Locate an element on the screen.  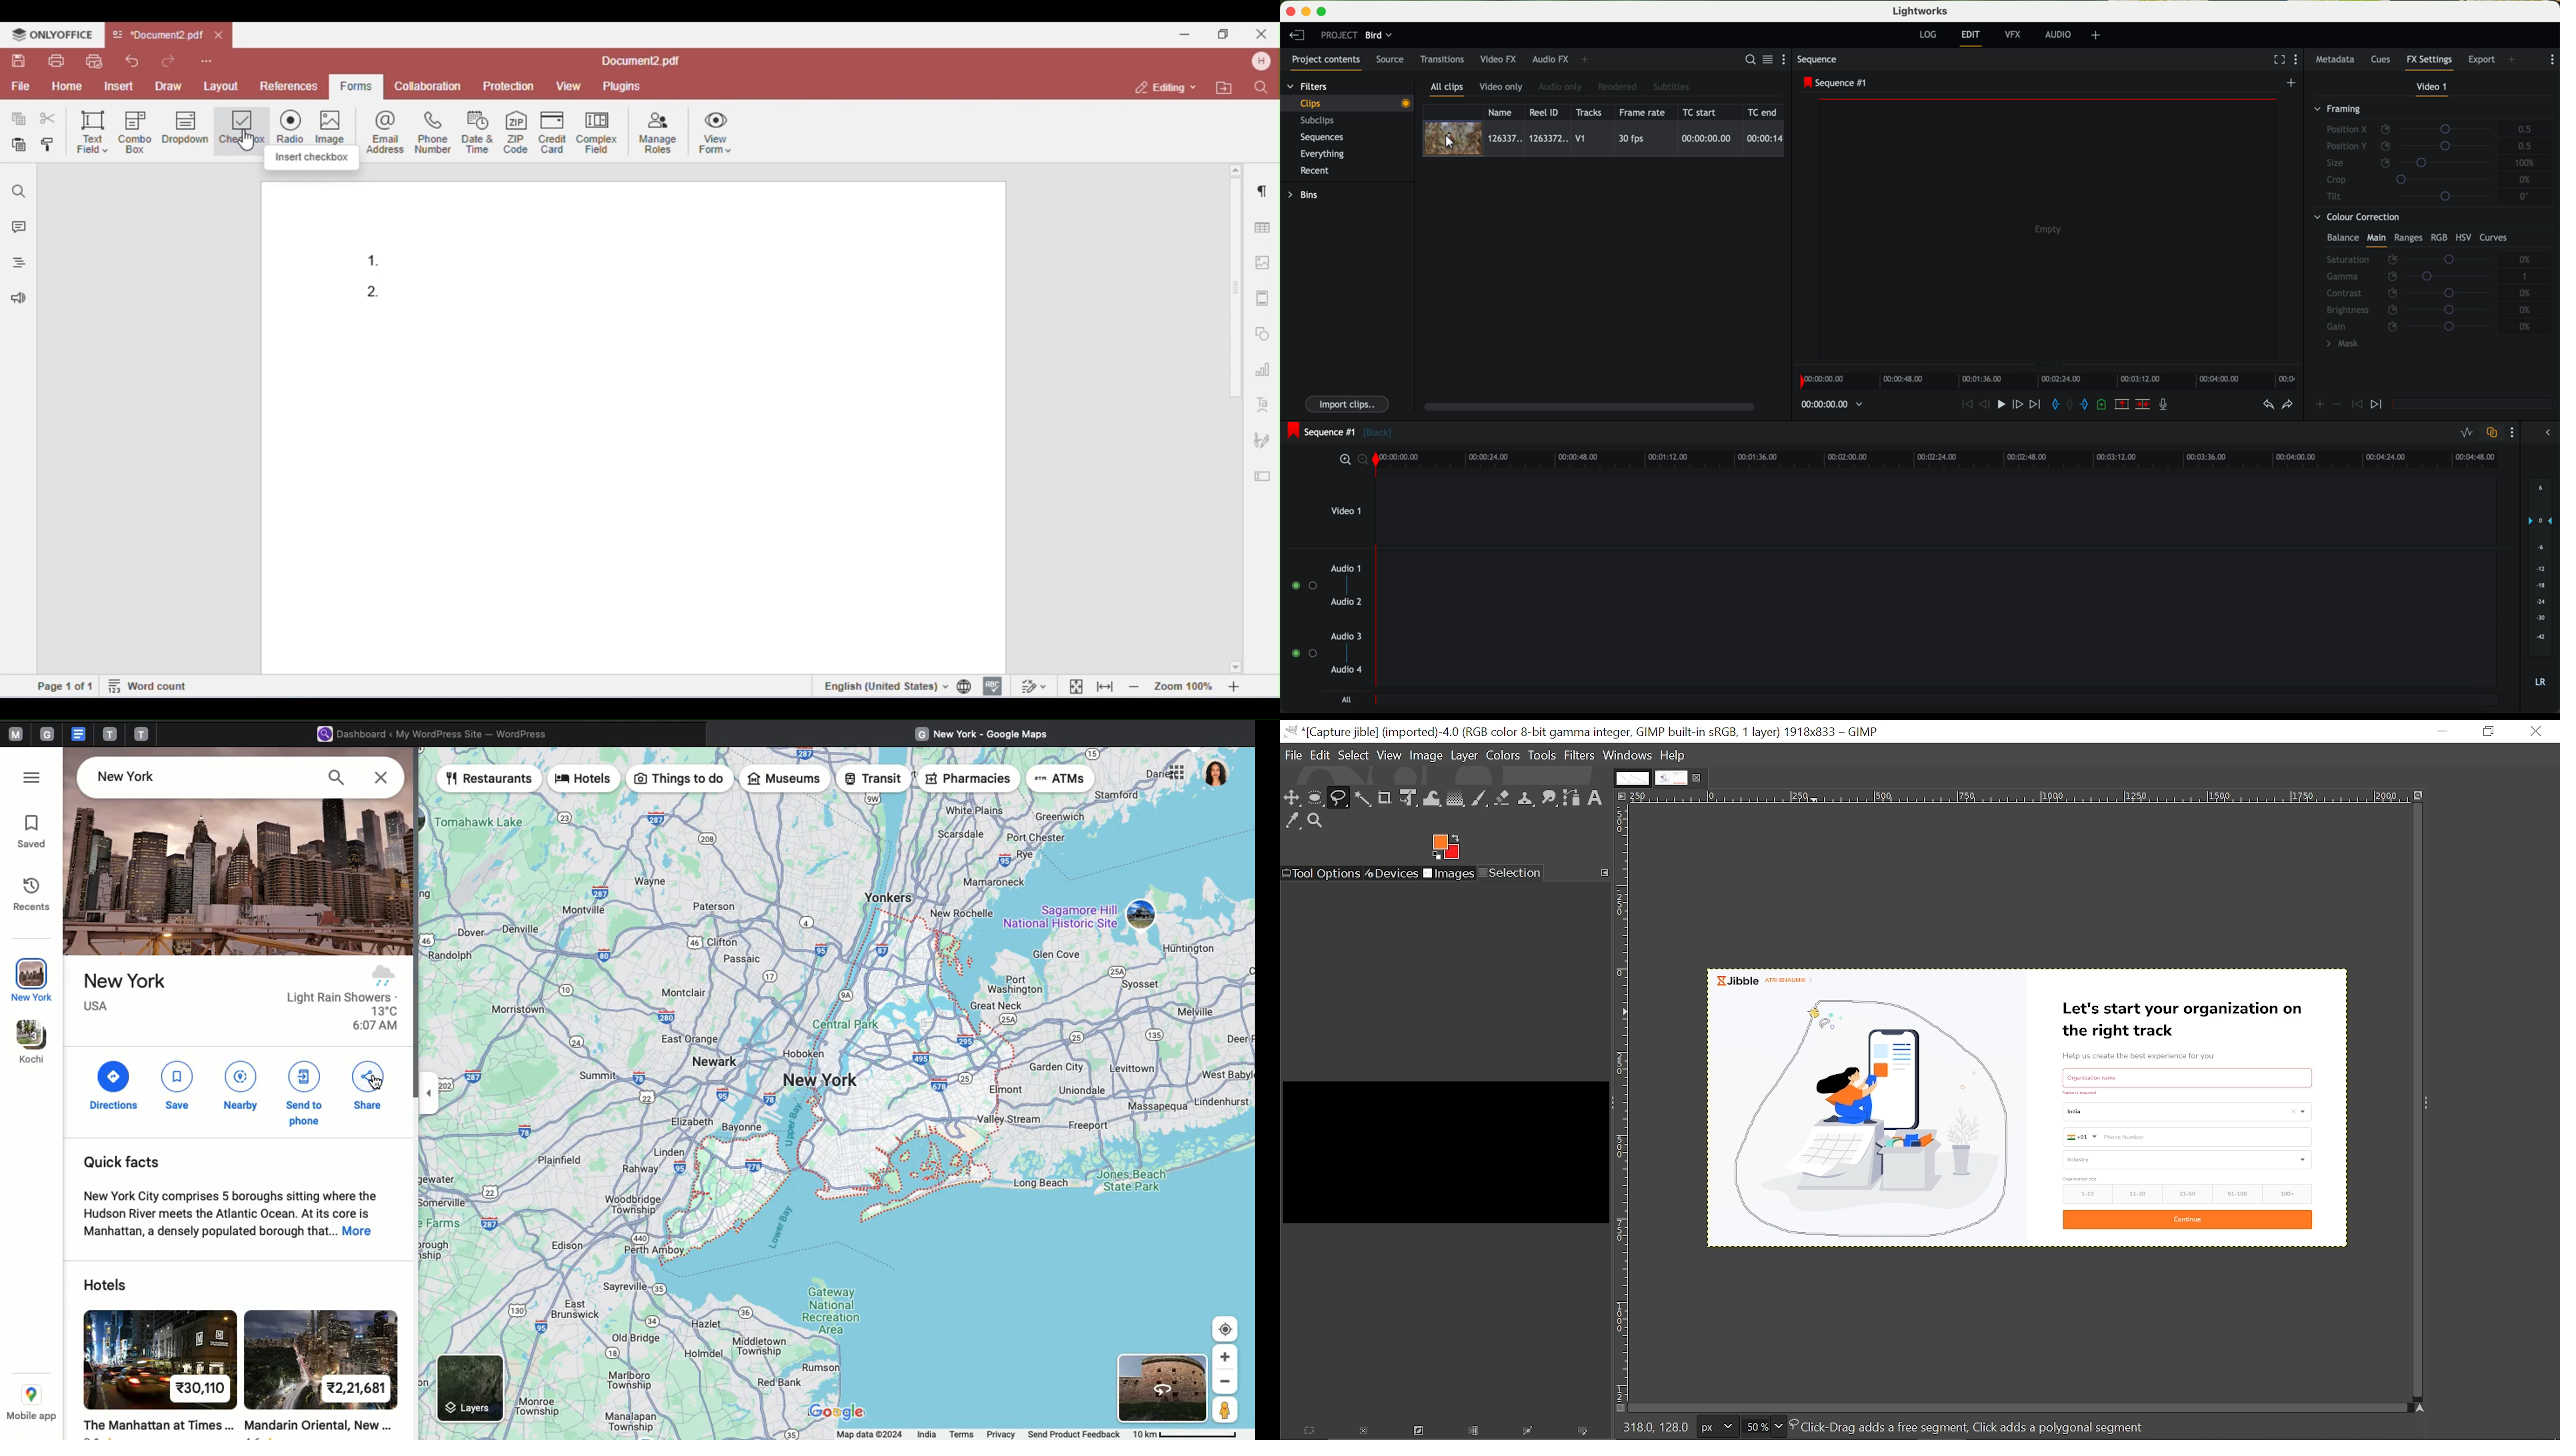
Satelite is located at coordinates (1164, 1388).